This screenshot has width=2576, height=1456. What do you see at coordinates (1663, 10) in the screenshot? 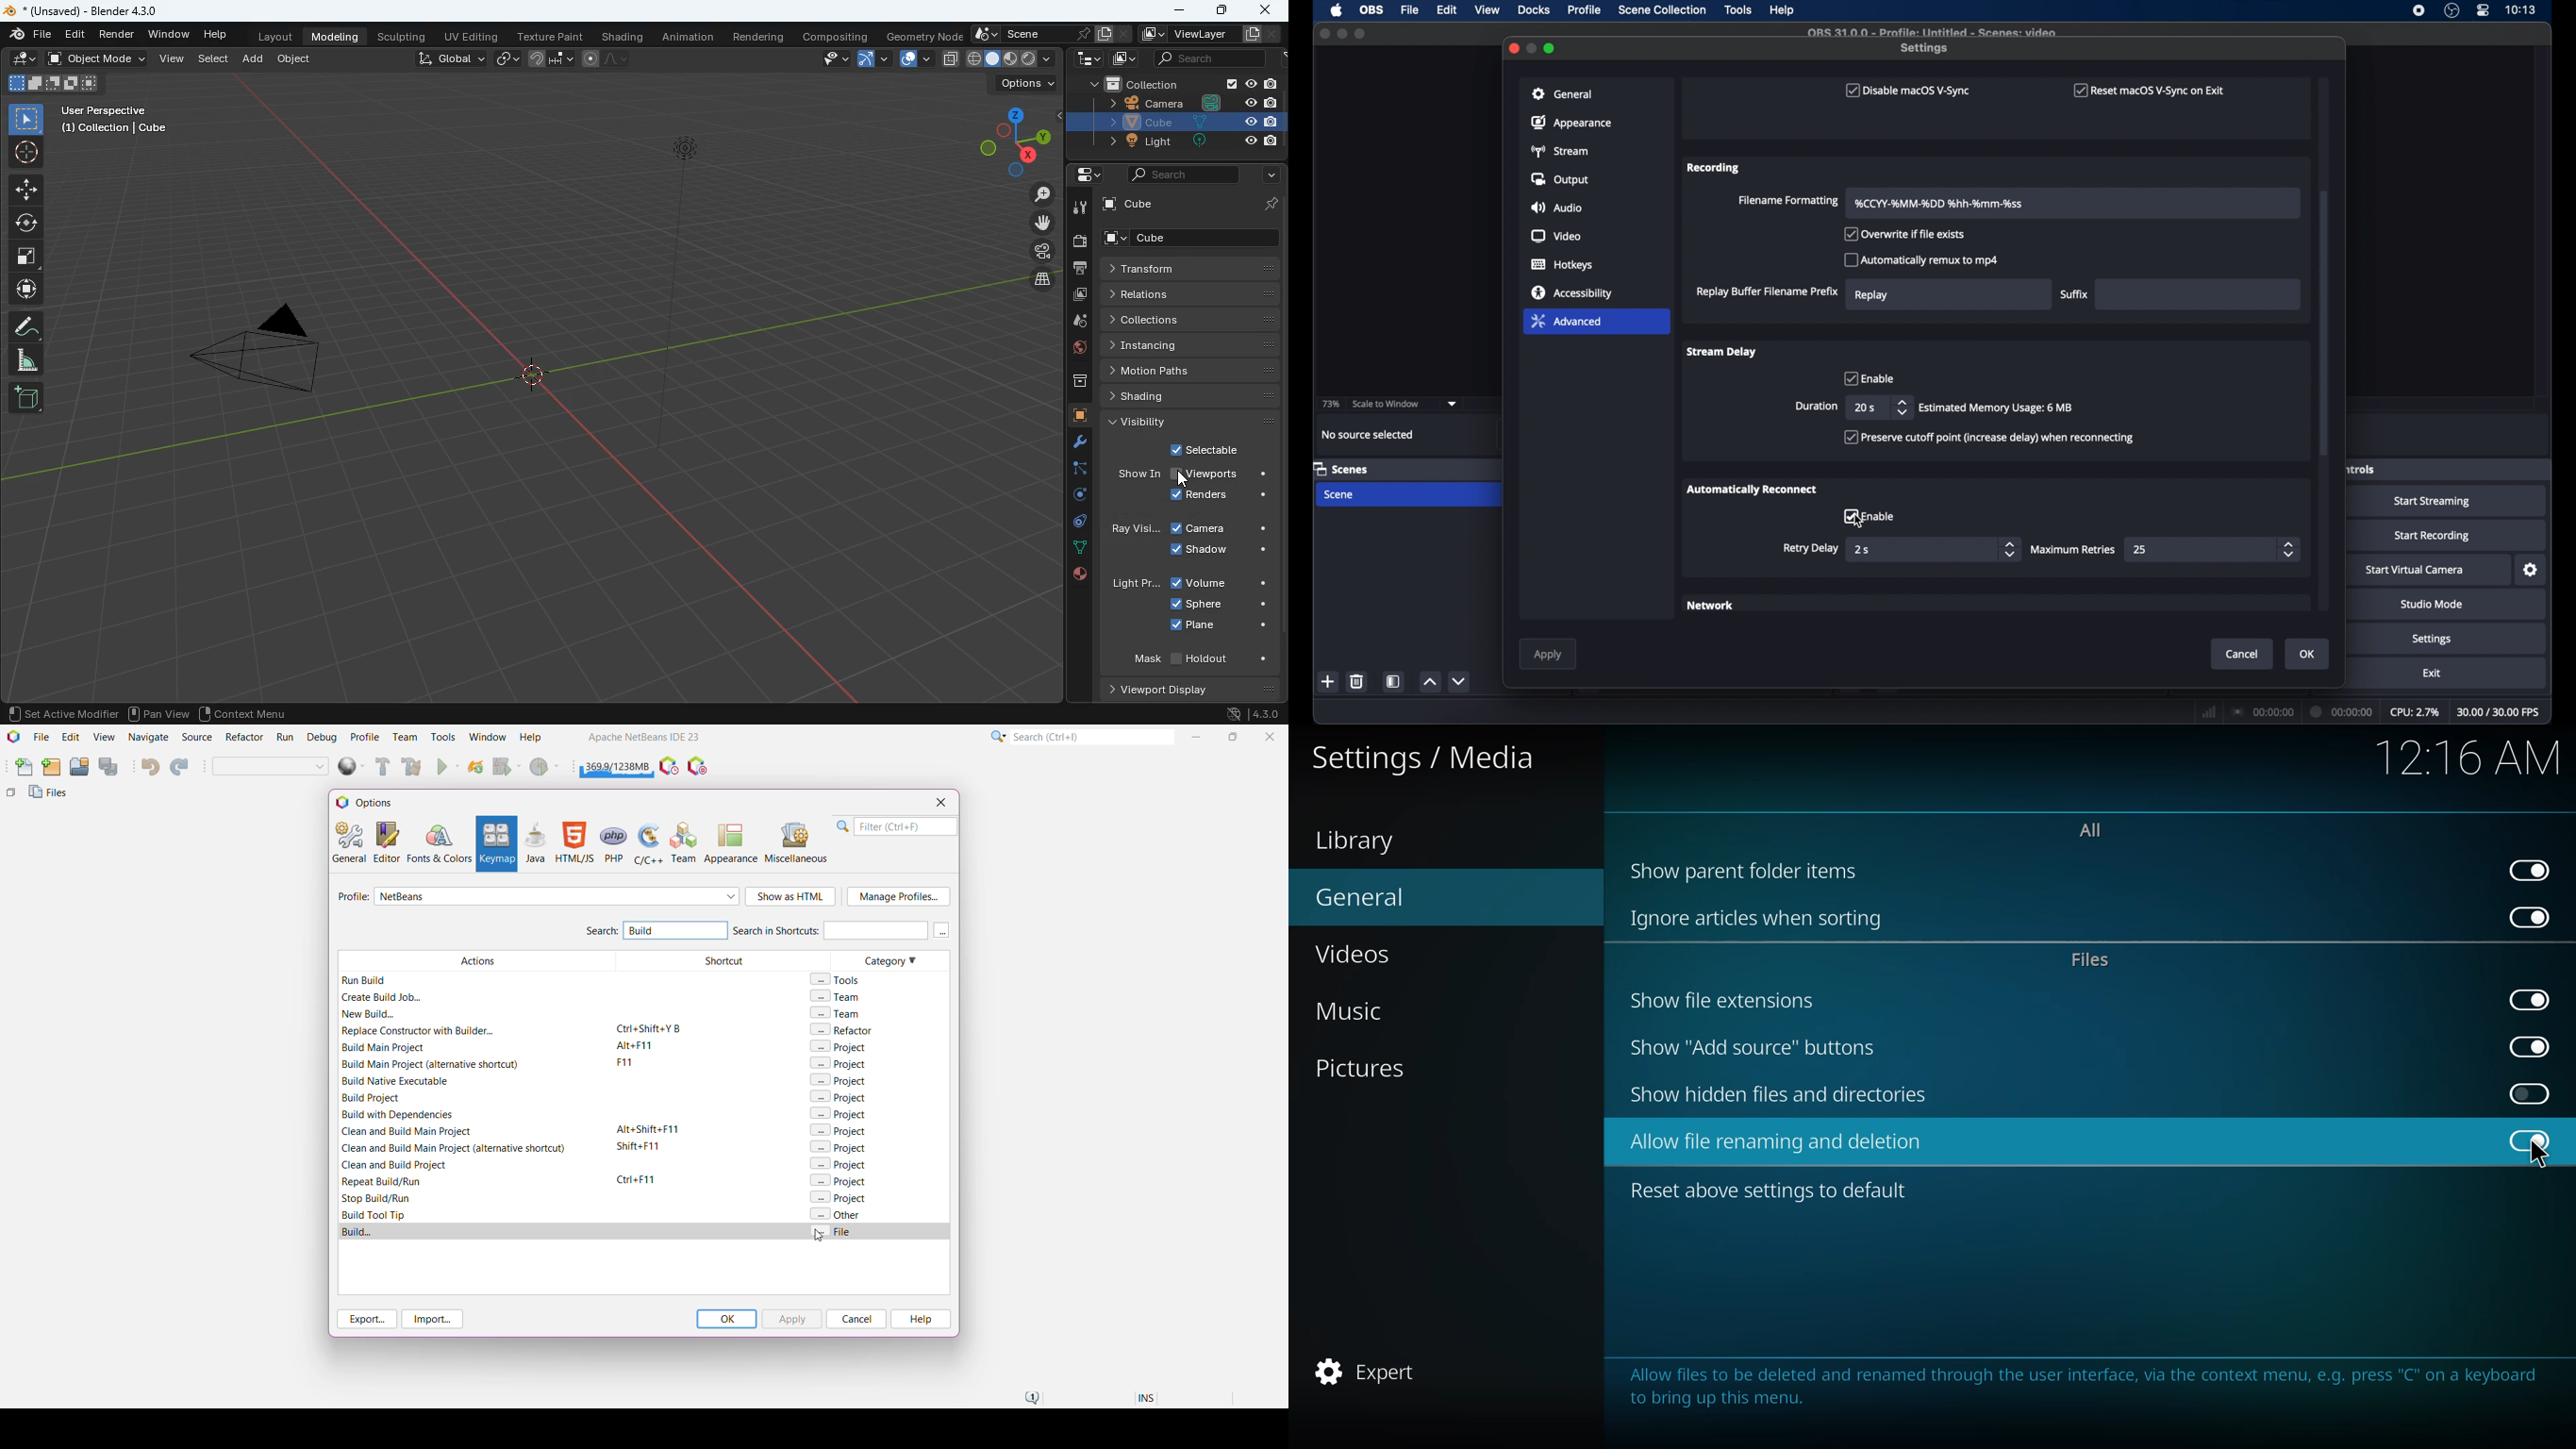
I see `scene collection` at bounding box center [1663, 10].